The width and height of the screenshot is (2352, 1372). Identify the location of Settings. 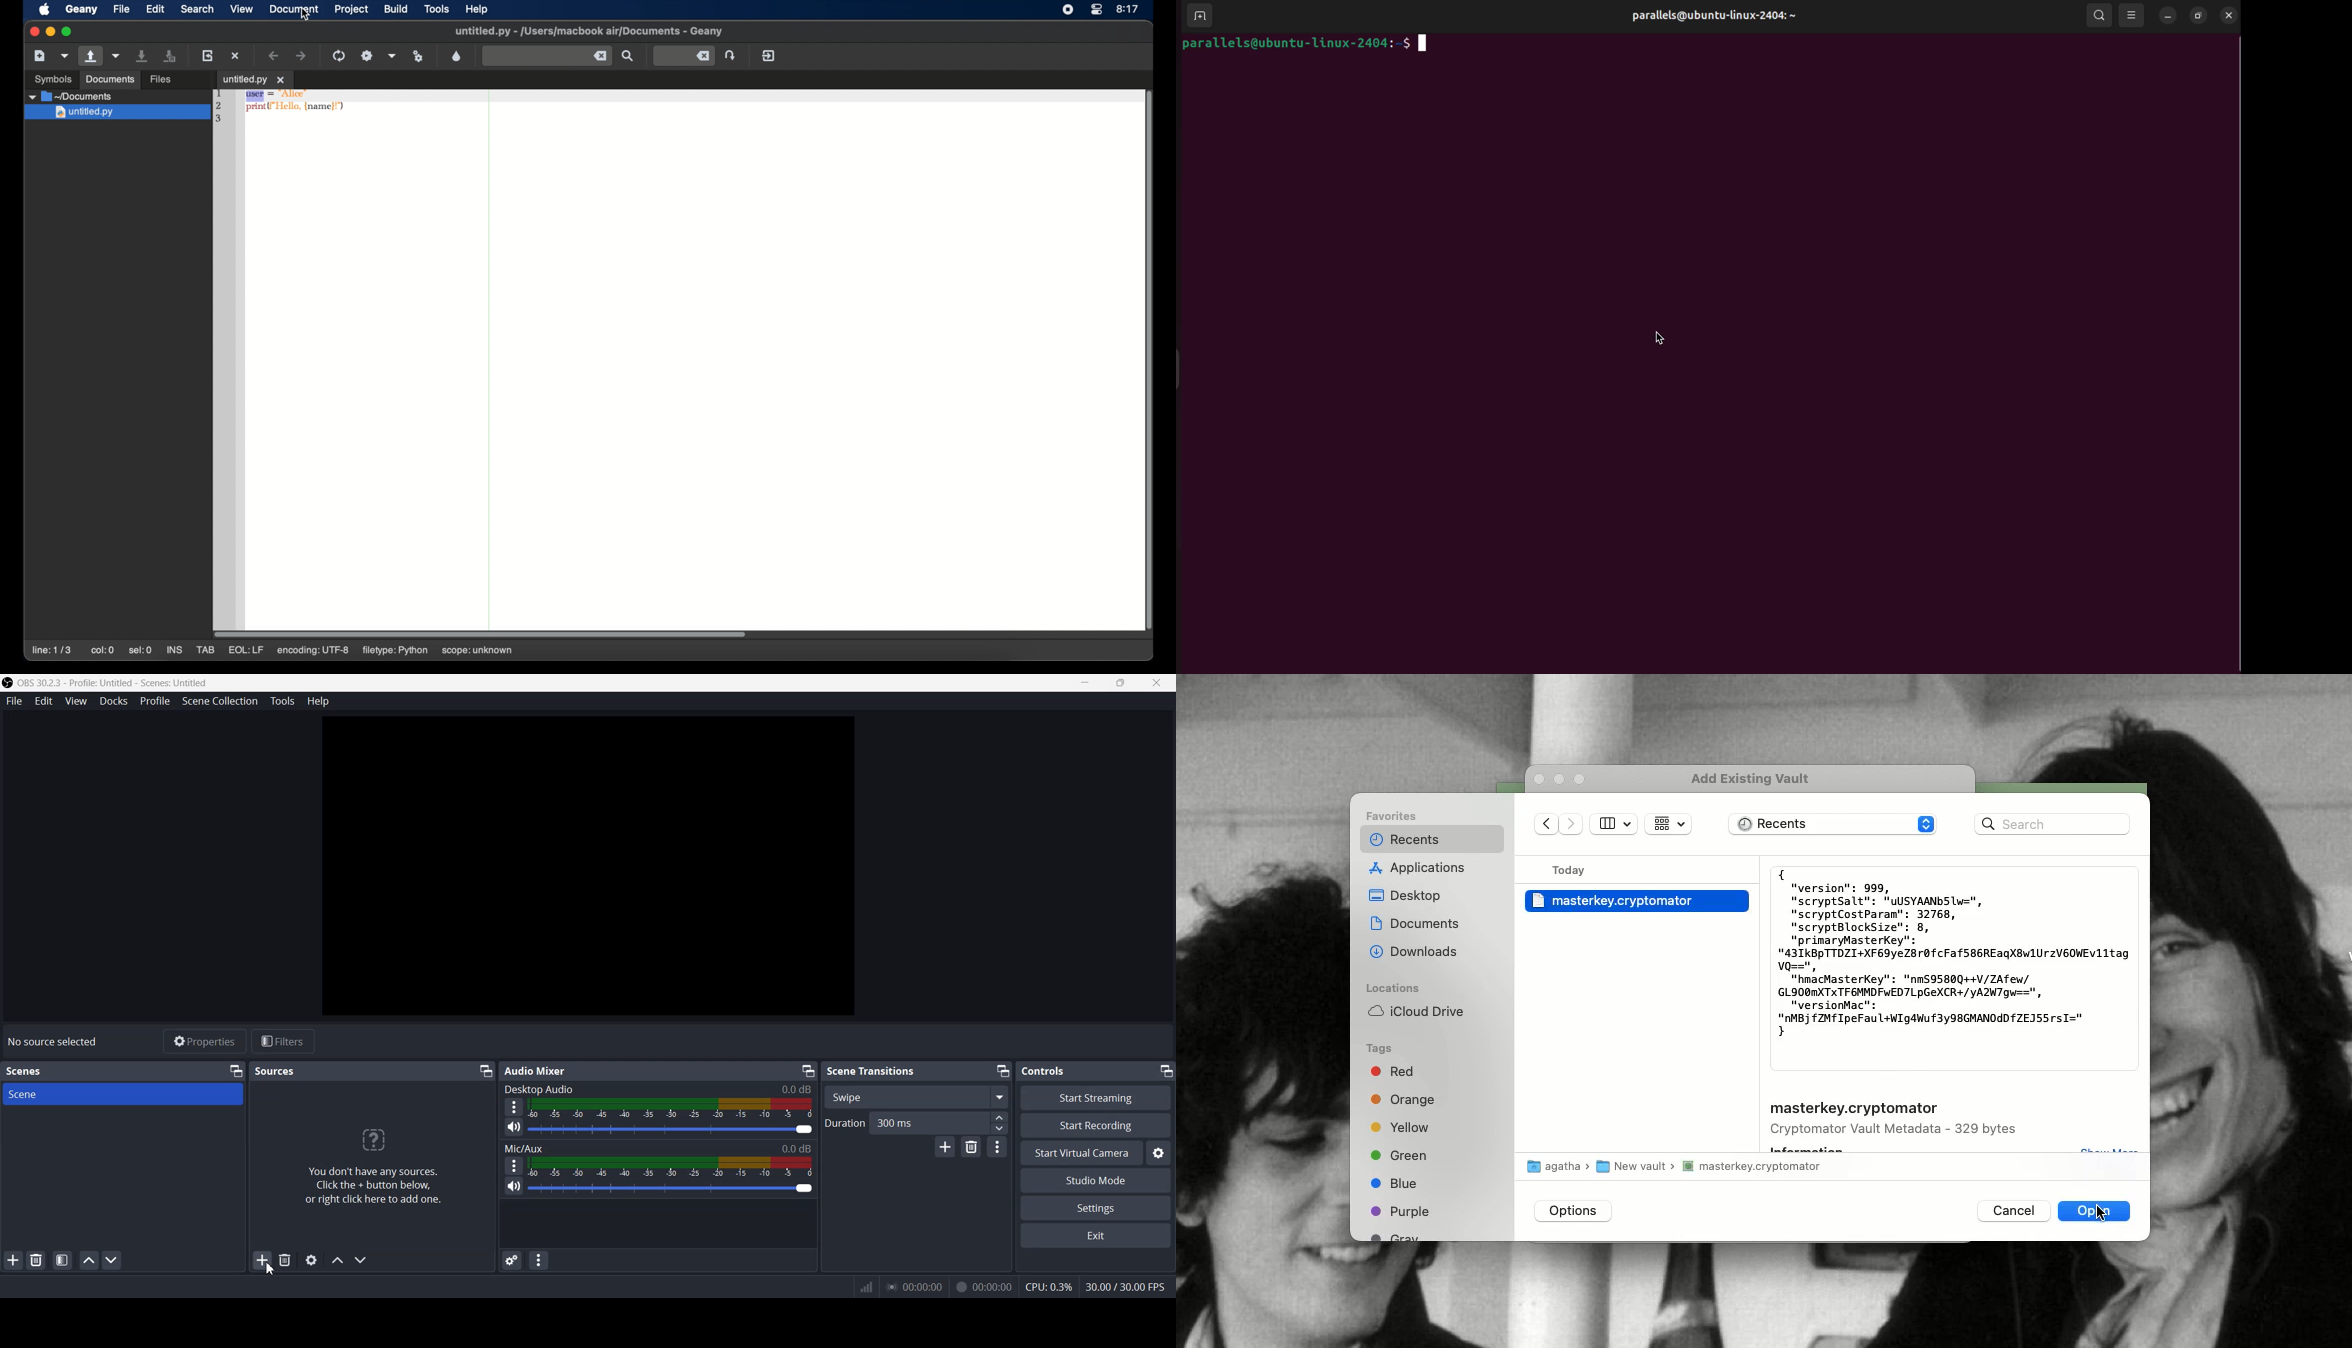
(1157, 1154).